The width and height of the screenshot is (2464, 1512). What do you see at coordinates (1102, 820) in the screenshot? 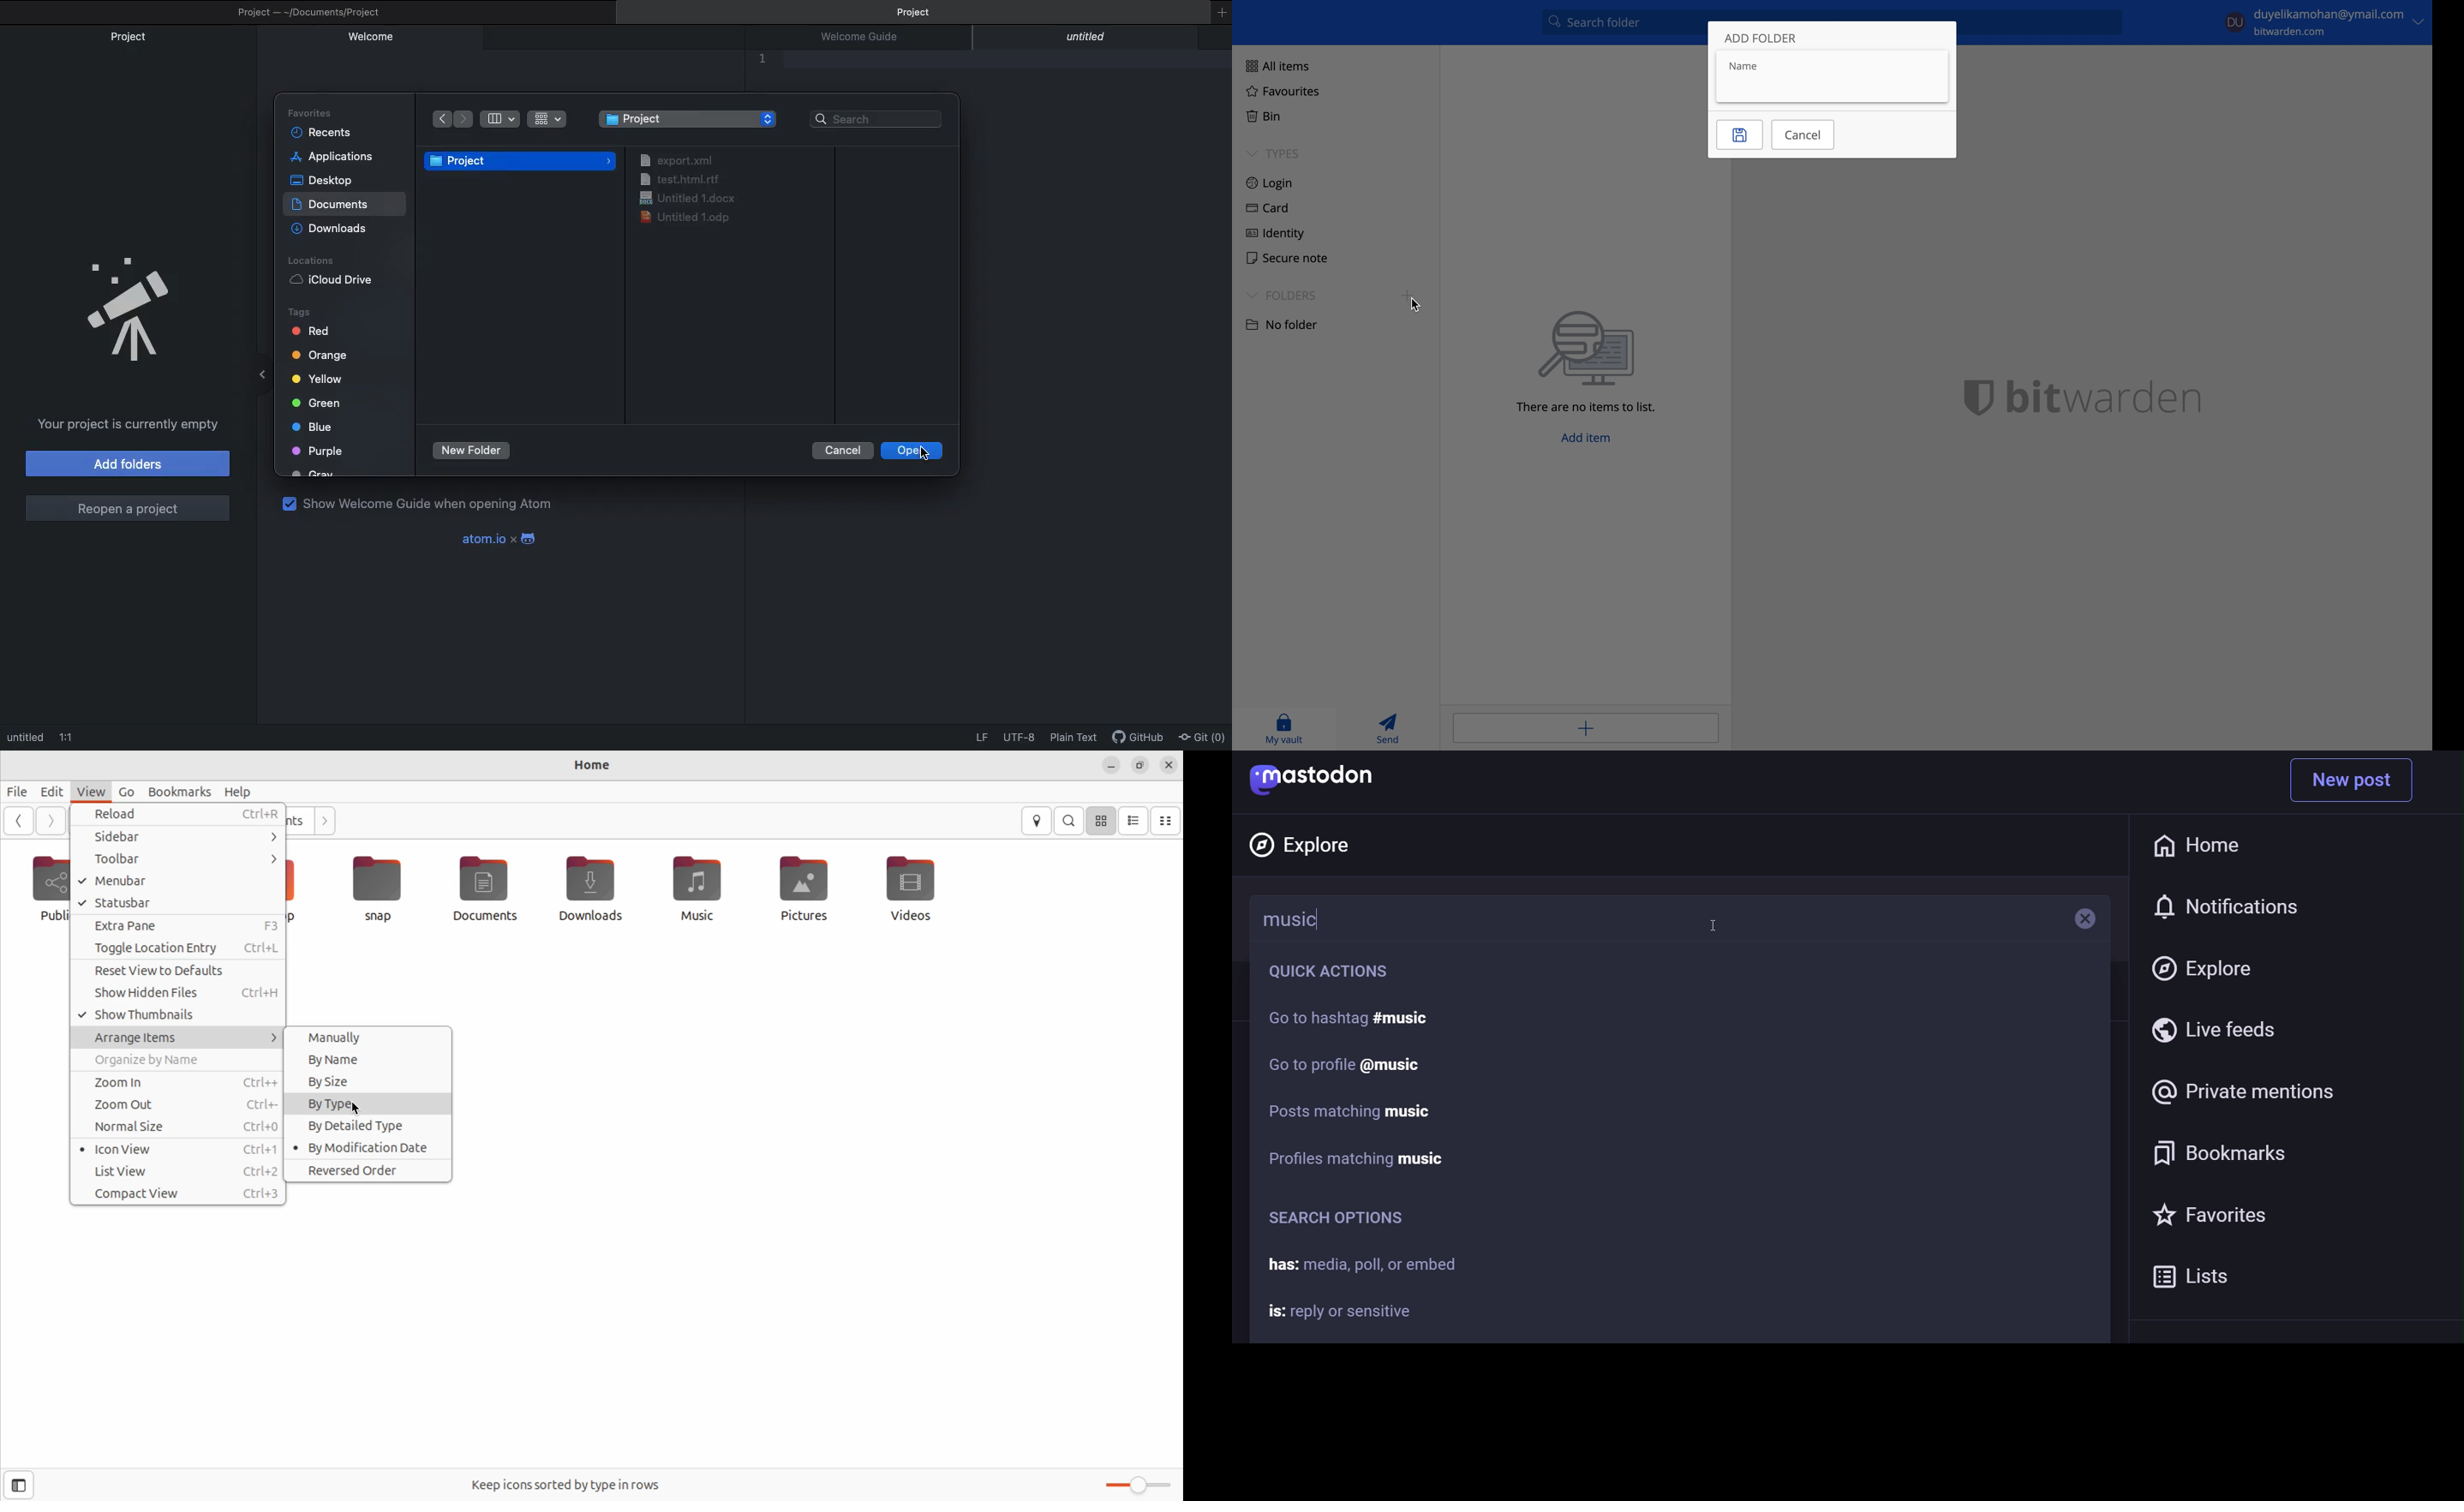
I see `icon view` at bounding box center [1102, 820].